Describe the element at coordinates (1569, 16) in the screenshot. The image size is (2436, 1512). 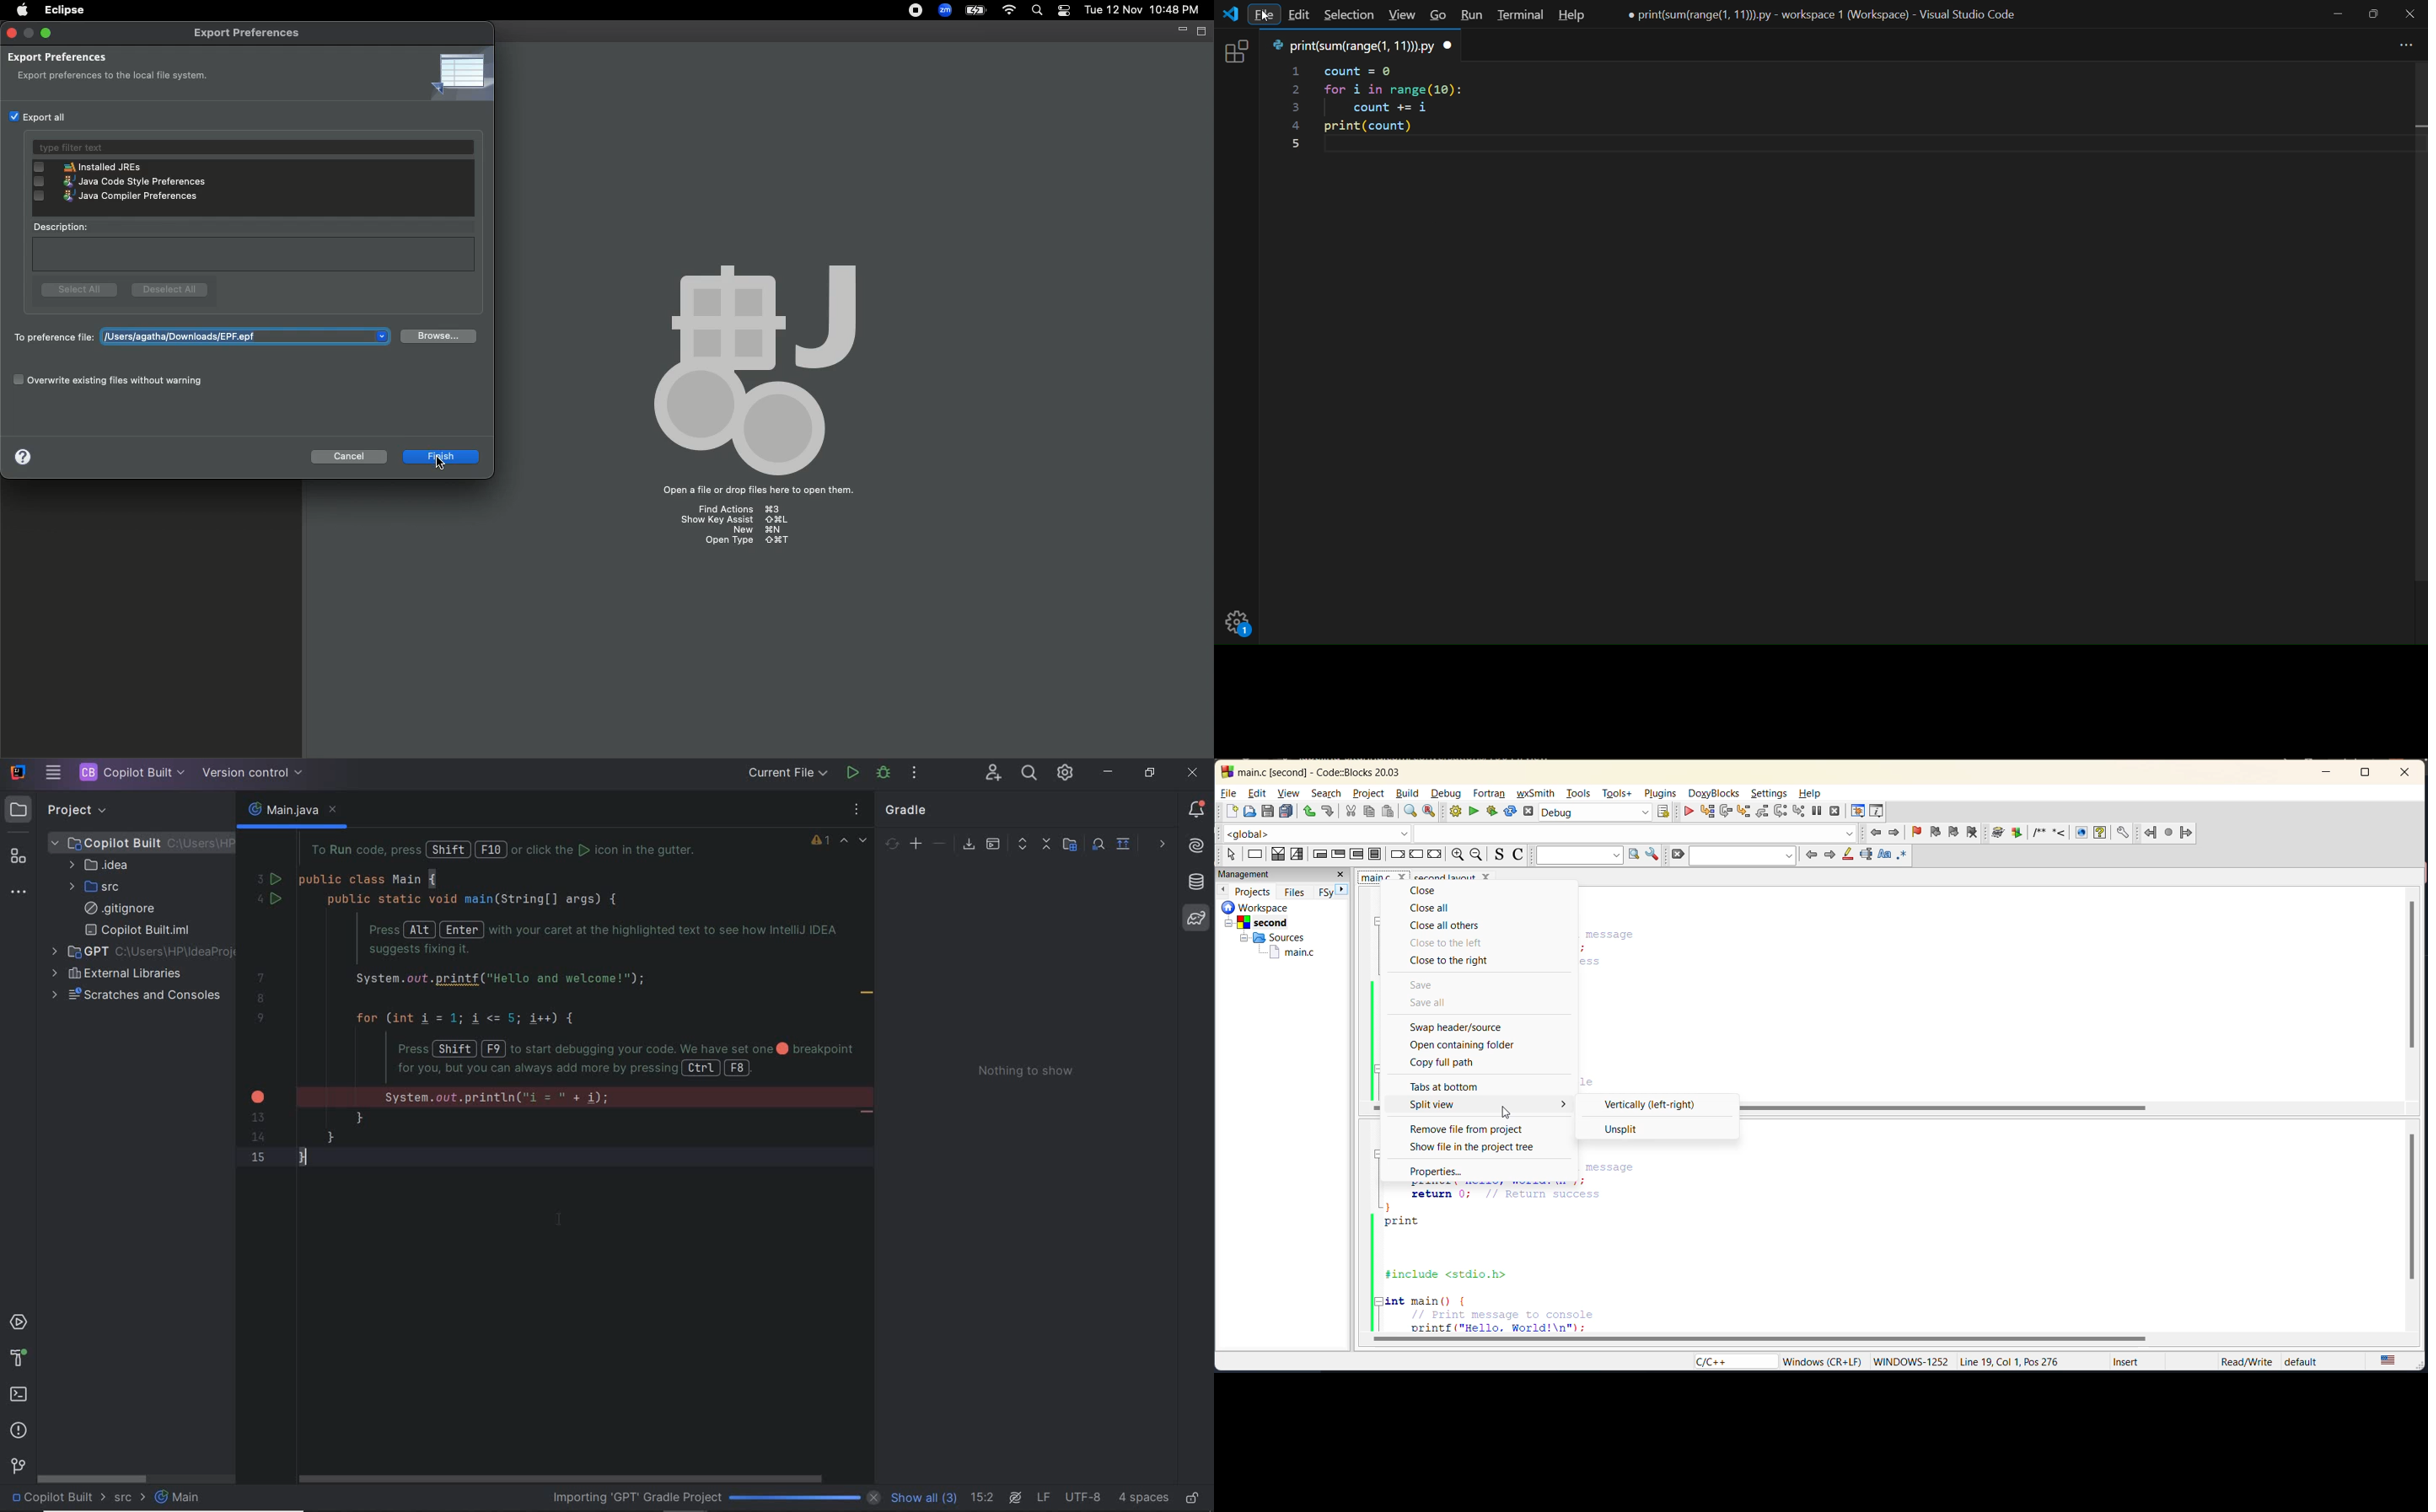
I see `help` at that location.